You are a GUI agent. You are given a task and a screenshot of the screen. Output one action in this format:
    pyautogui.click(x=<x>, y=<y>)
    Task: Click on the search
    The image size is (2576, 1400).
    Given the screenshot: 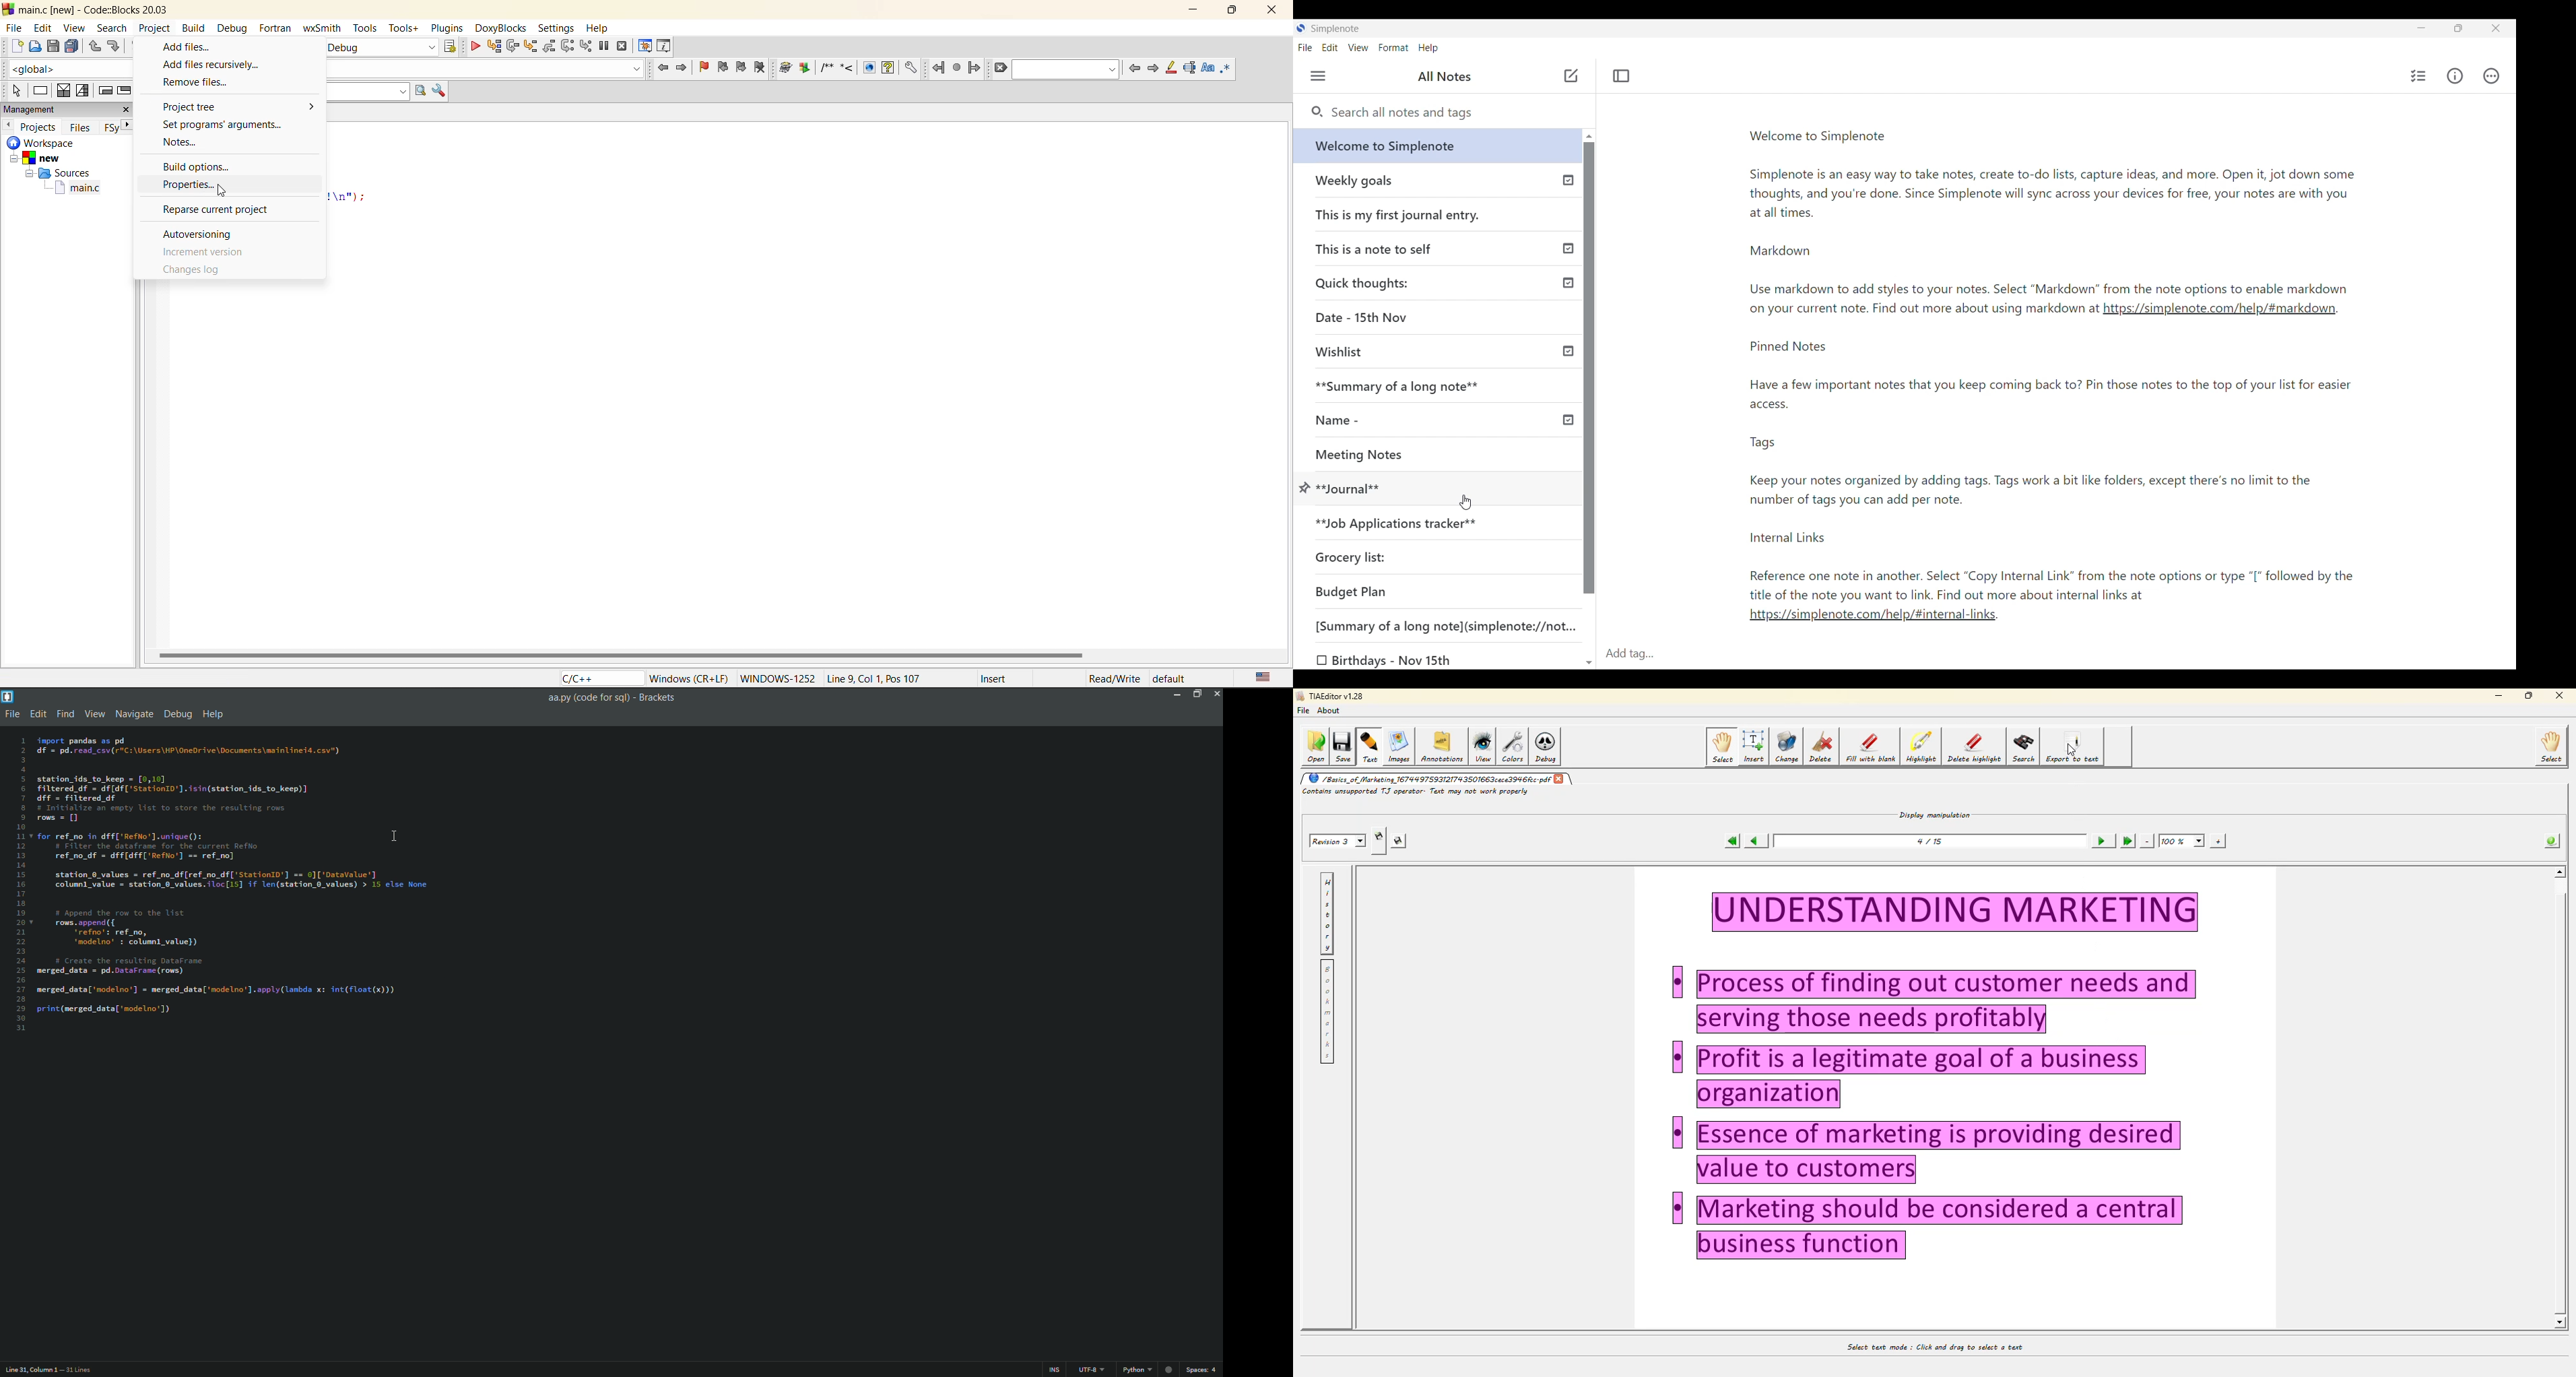 What is the action you would take?
    pyautogui.click(x=112, y=28)
    